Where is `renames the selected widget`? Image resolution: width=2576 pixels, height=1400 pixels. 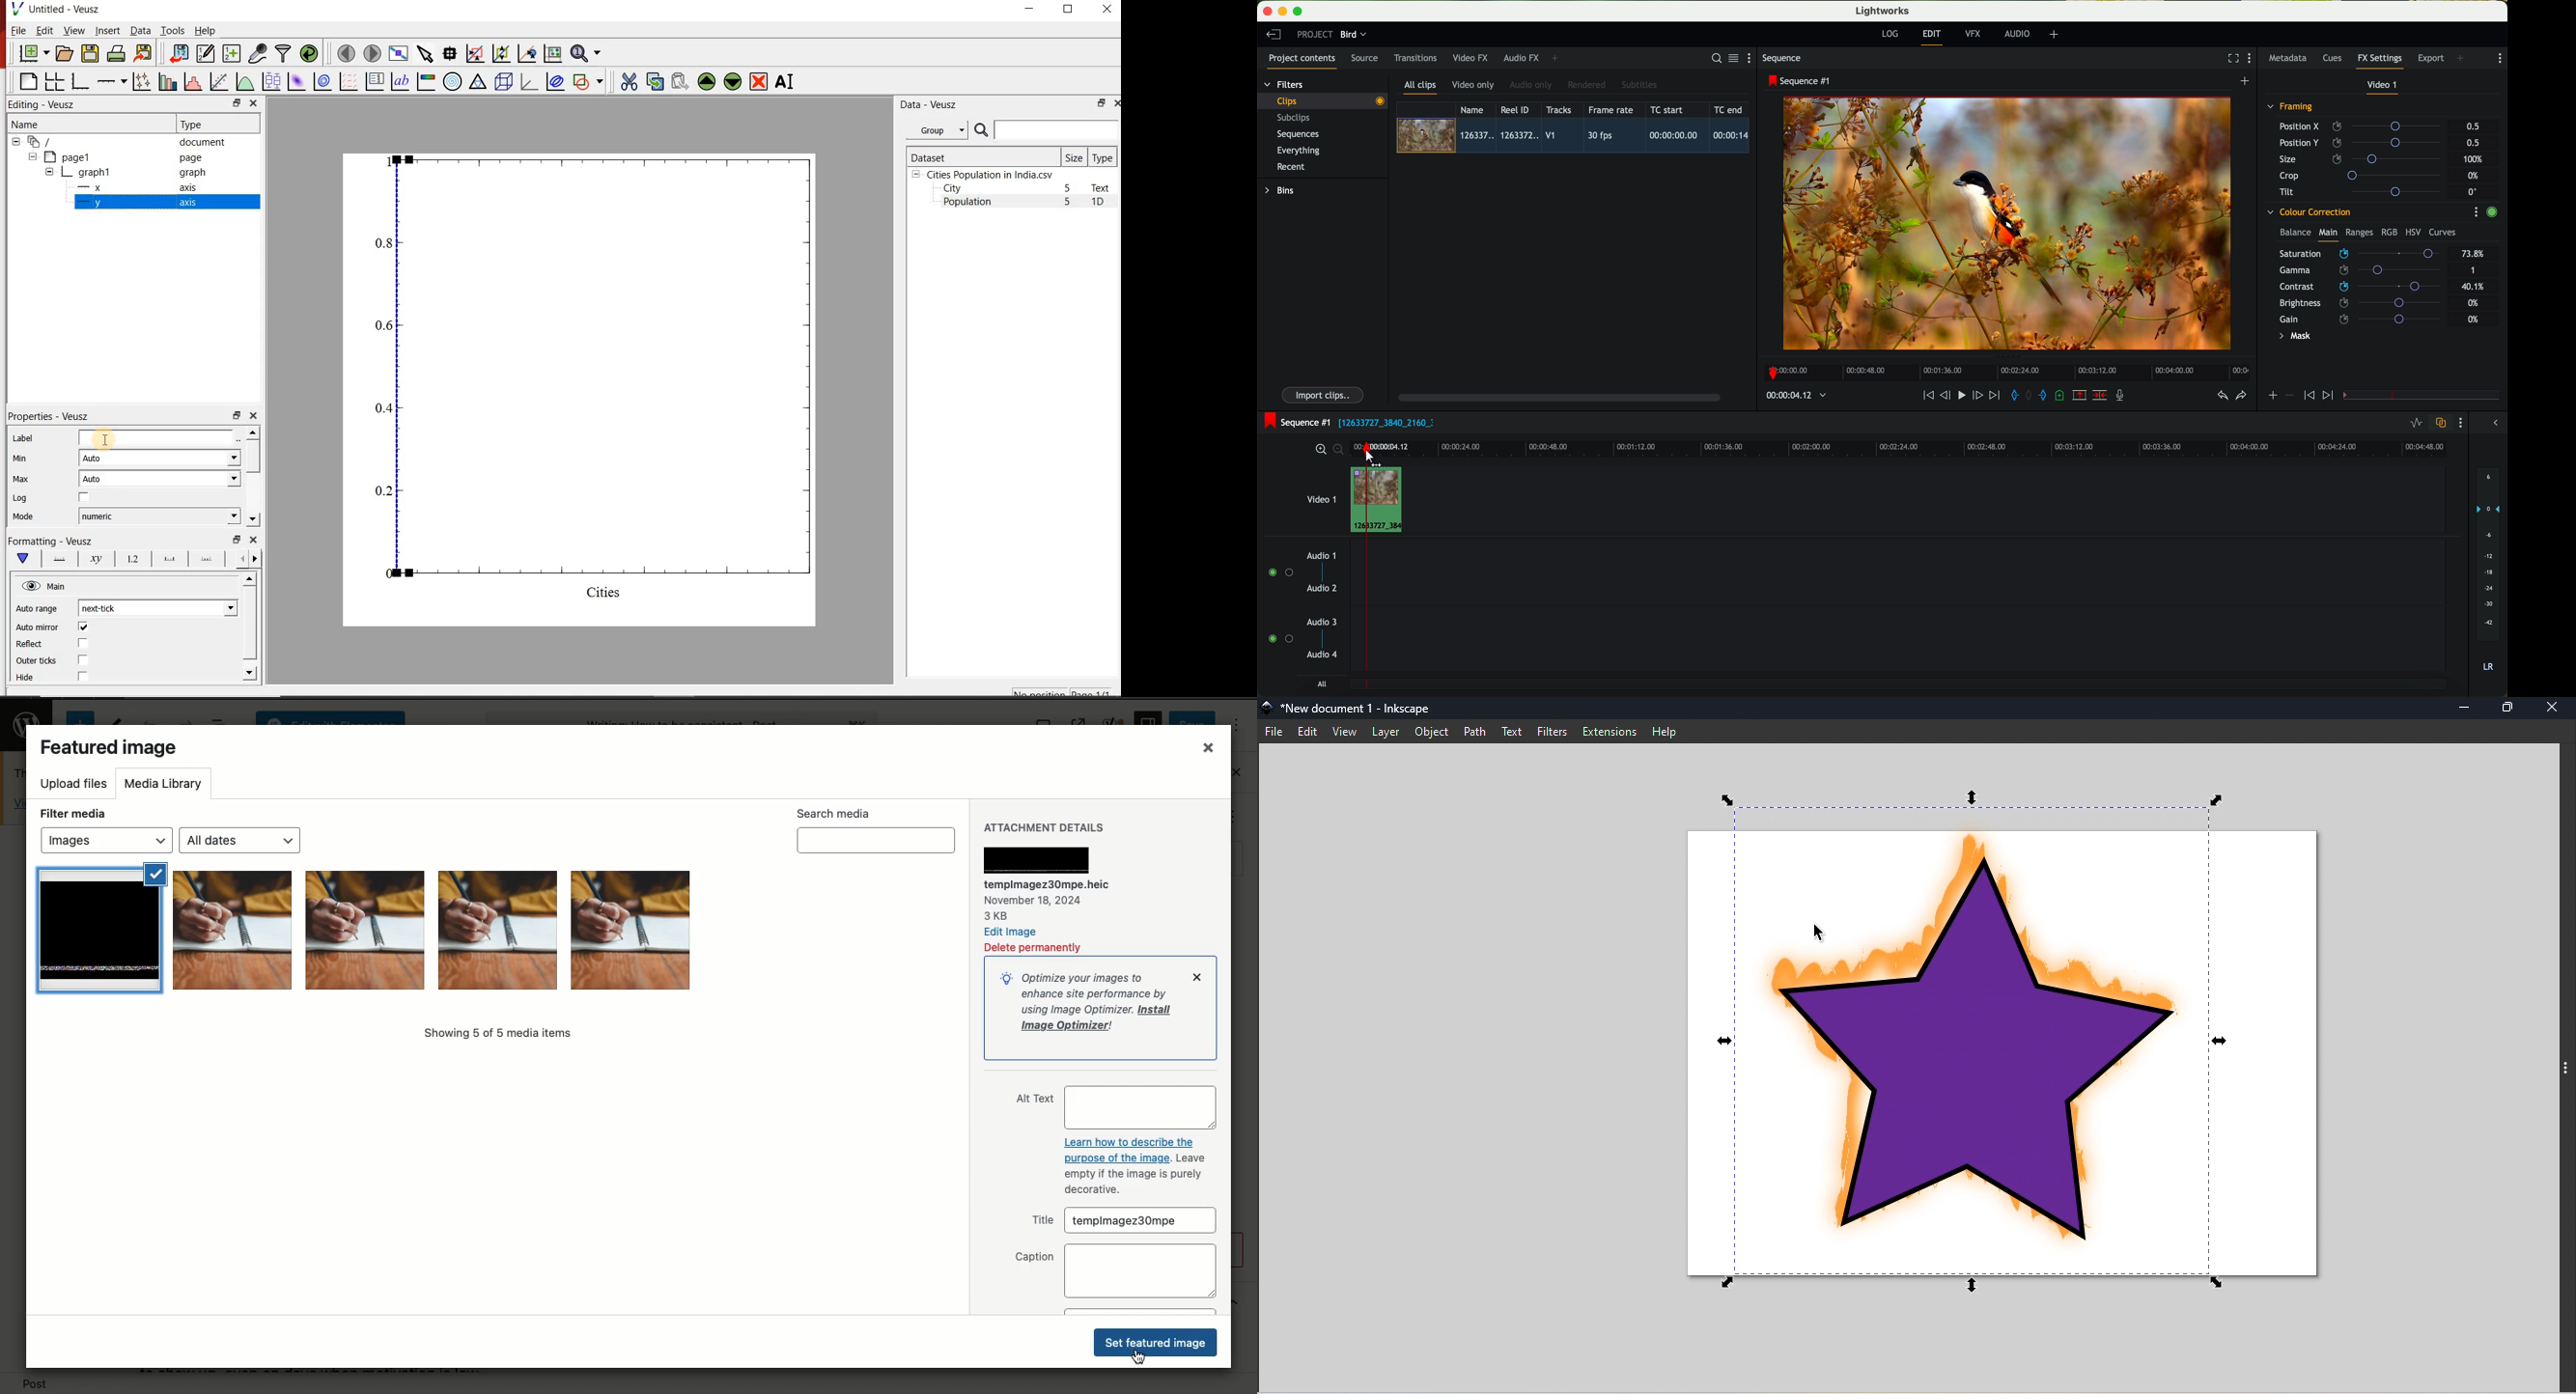 renames the selected widget is located at coordinates (786, 81).